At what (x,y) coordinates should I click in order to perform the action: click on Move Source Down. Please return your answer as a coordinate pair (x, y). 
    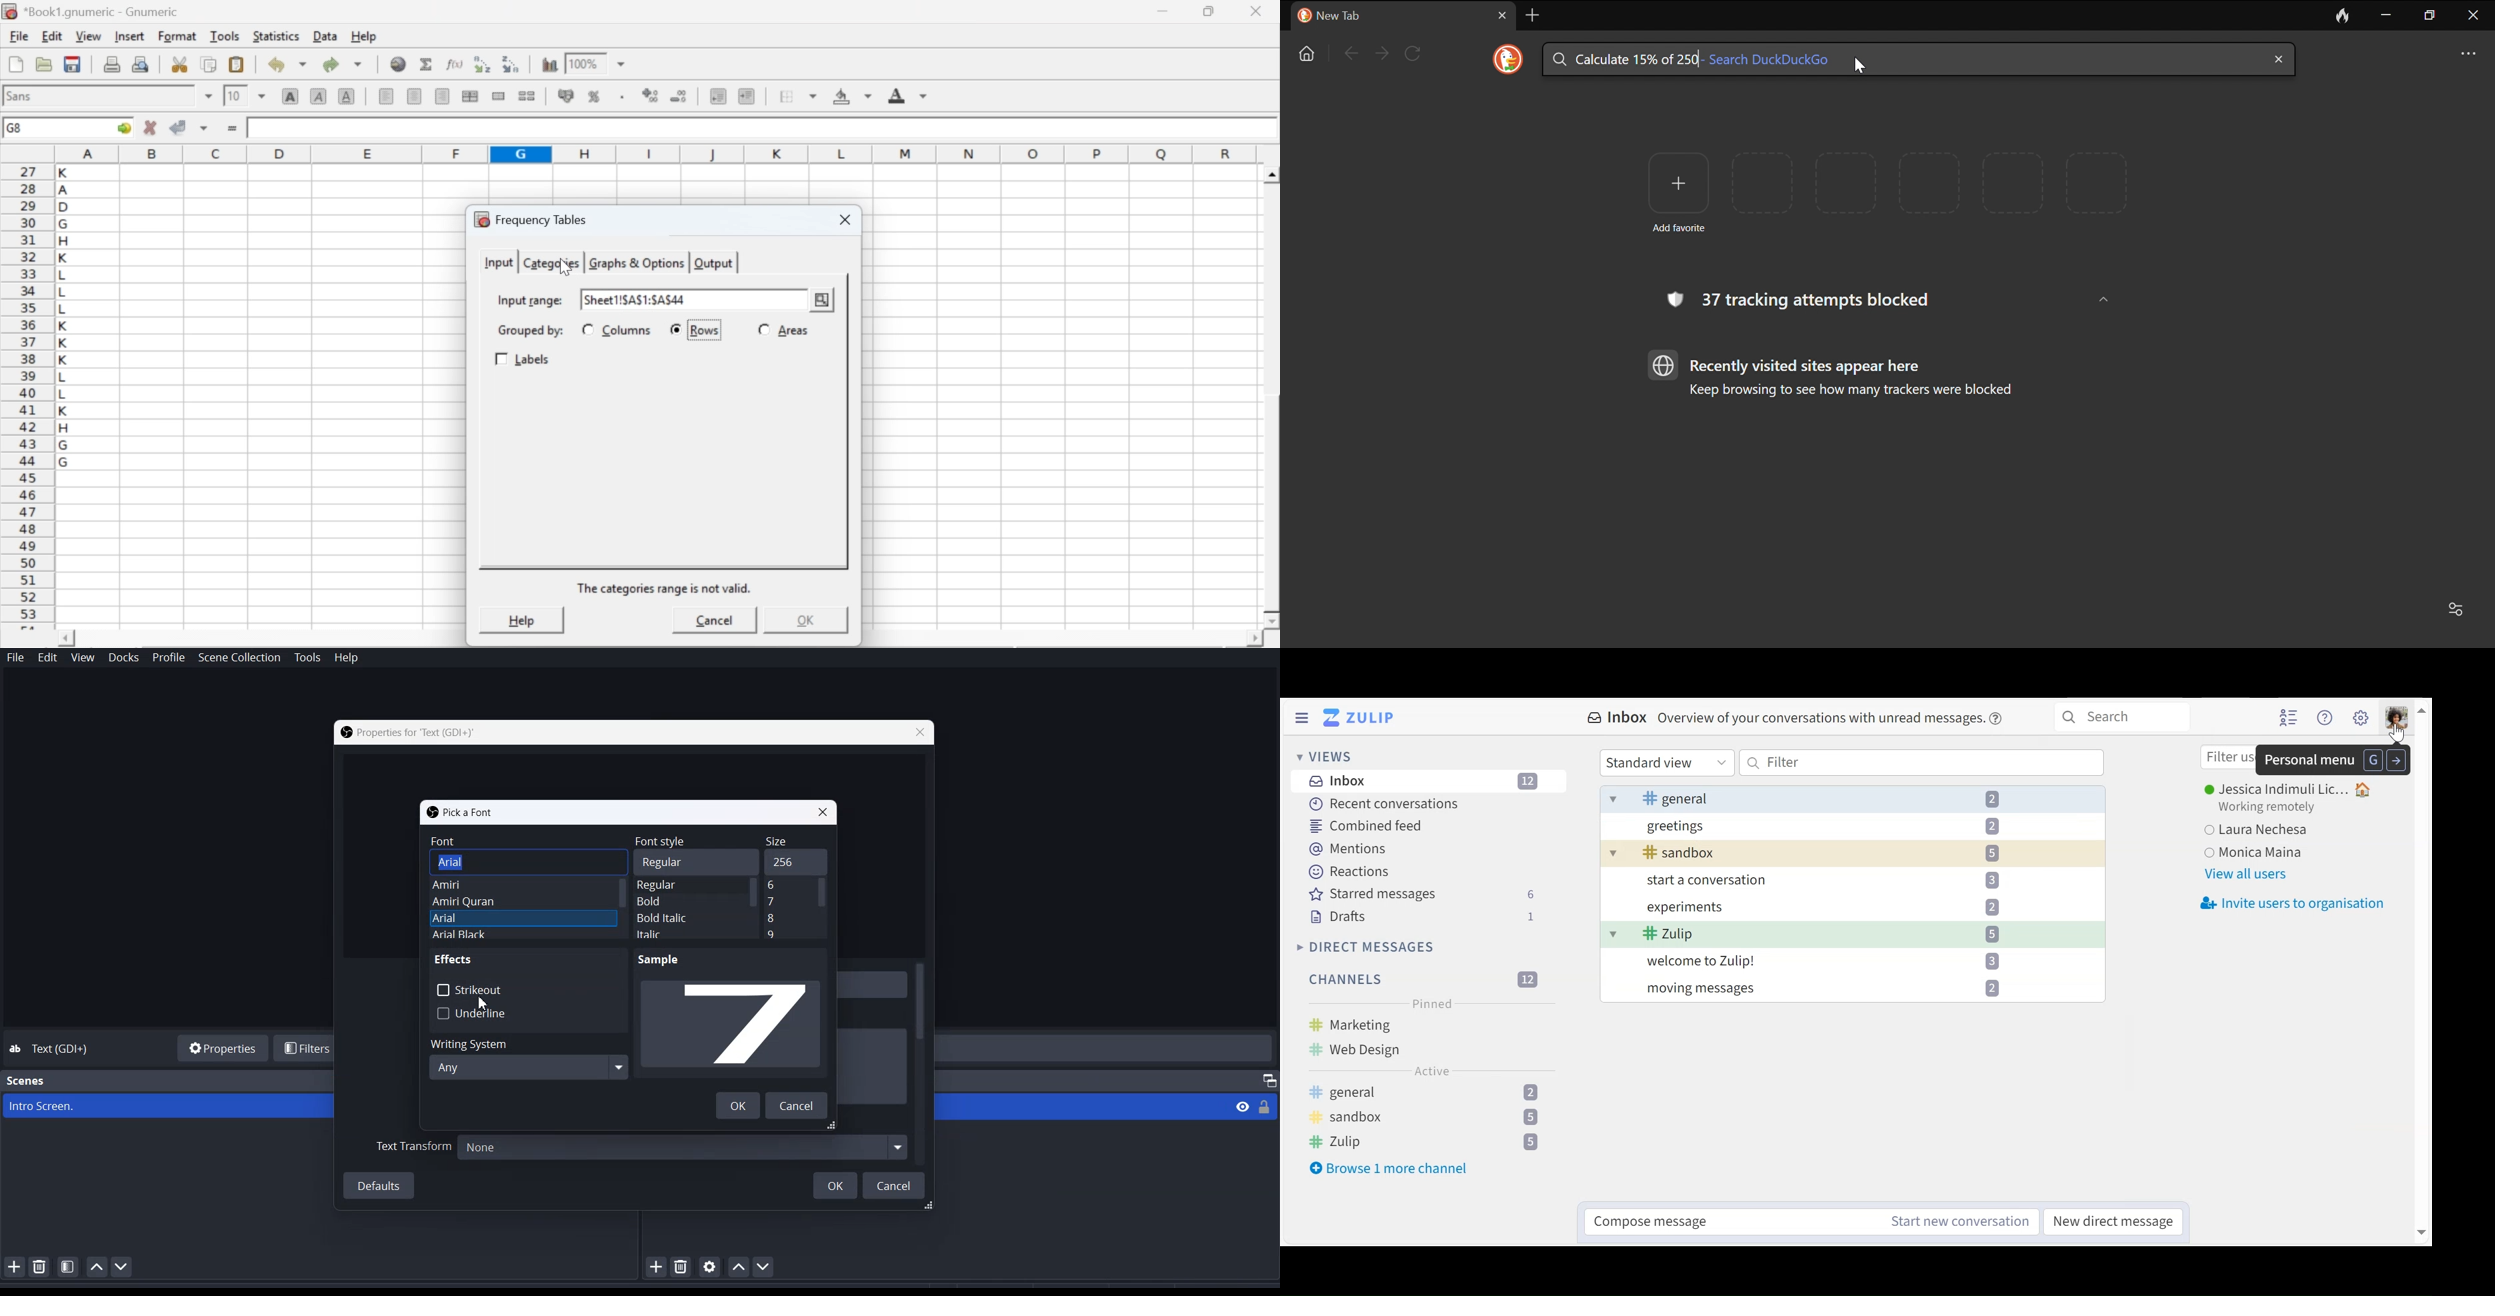
    Looking at the image, I should click on (766, 1266).